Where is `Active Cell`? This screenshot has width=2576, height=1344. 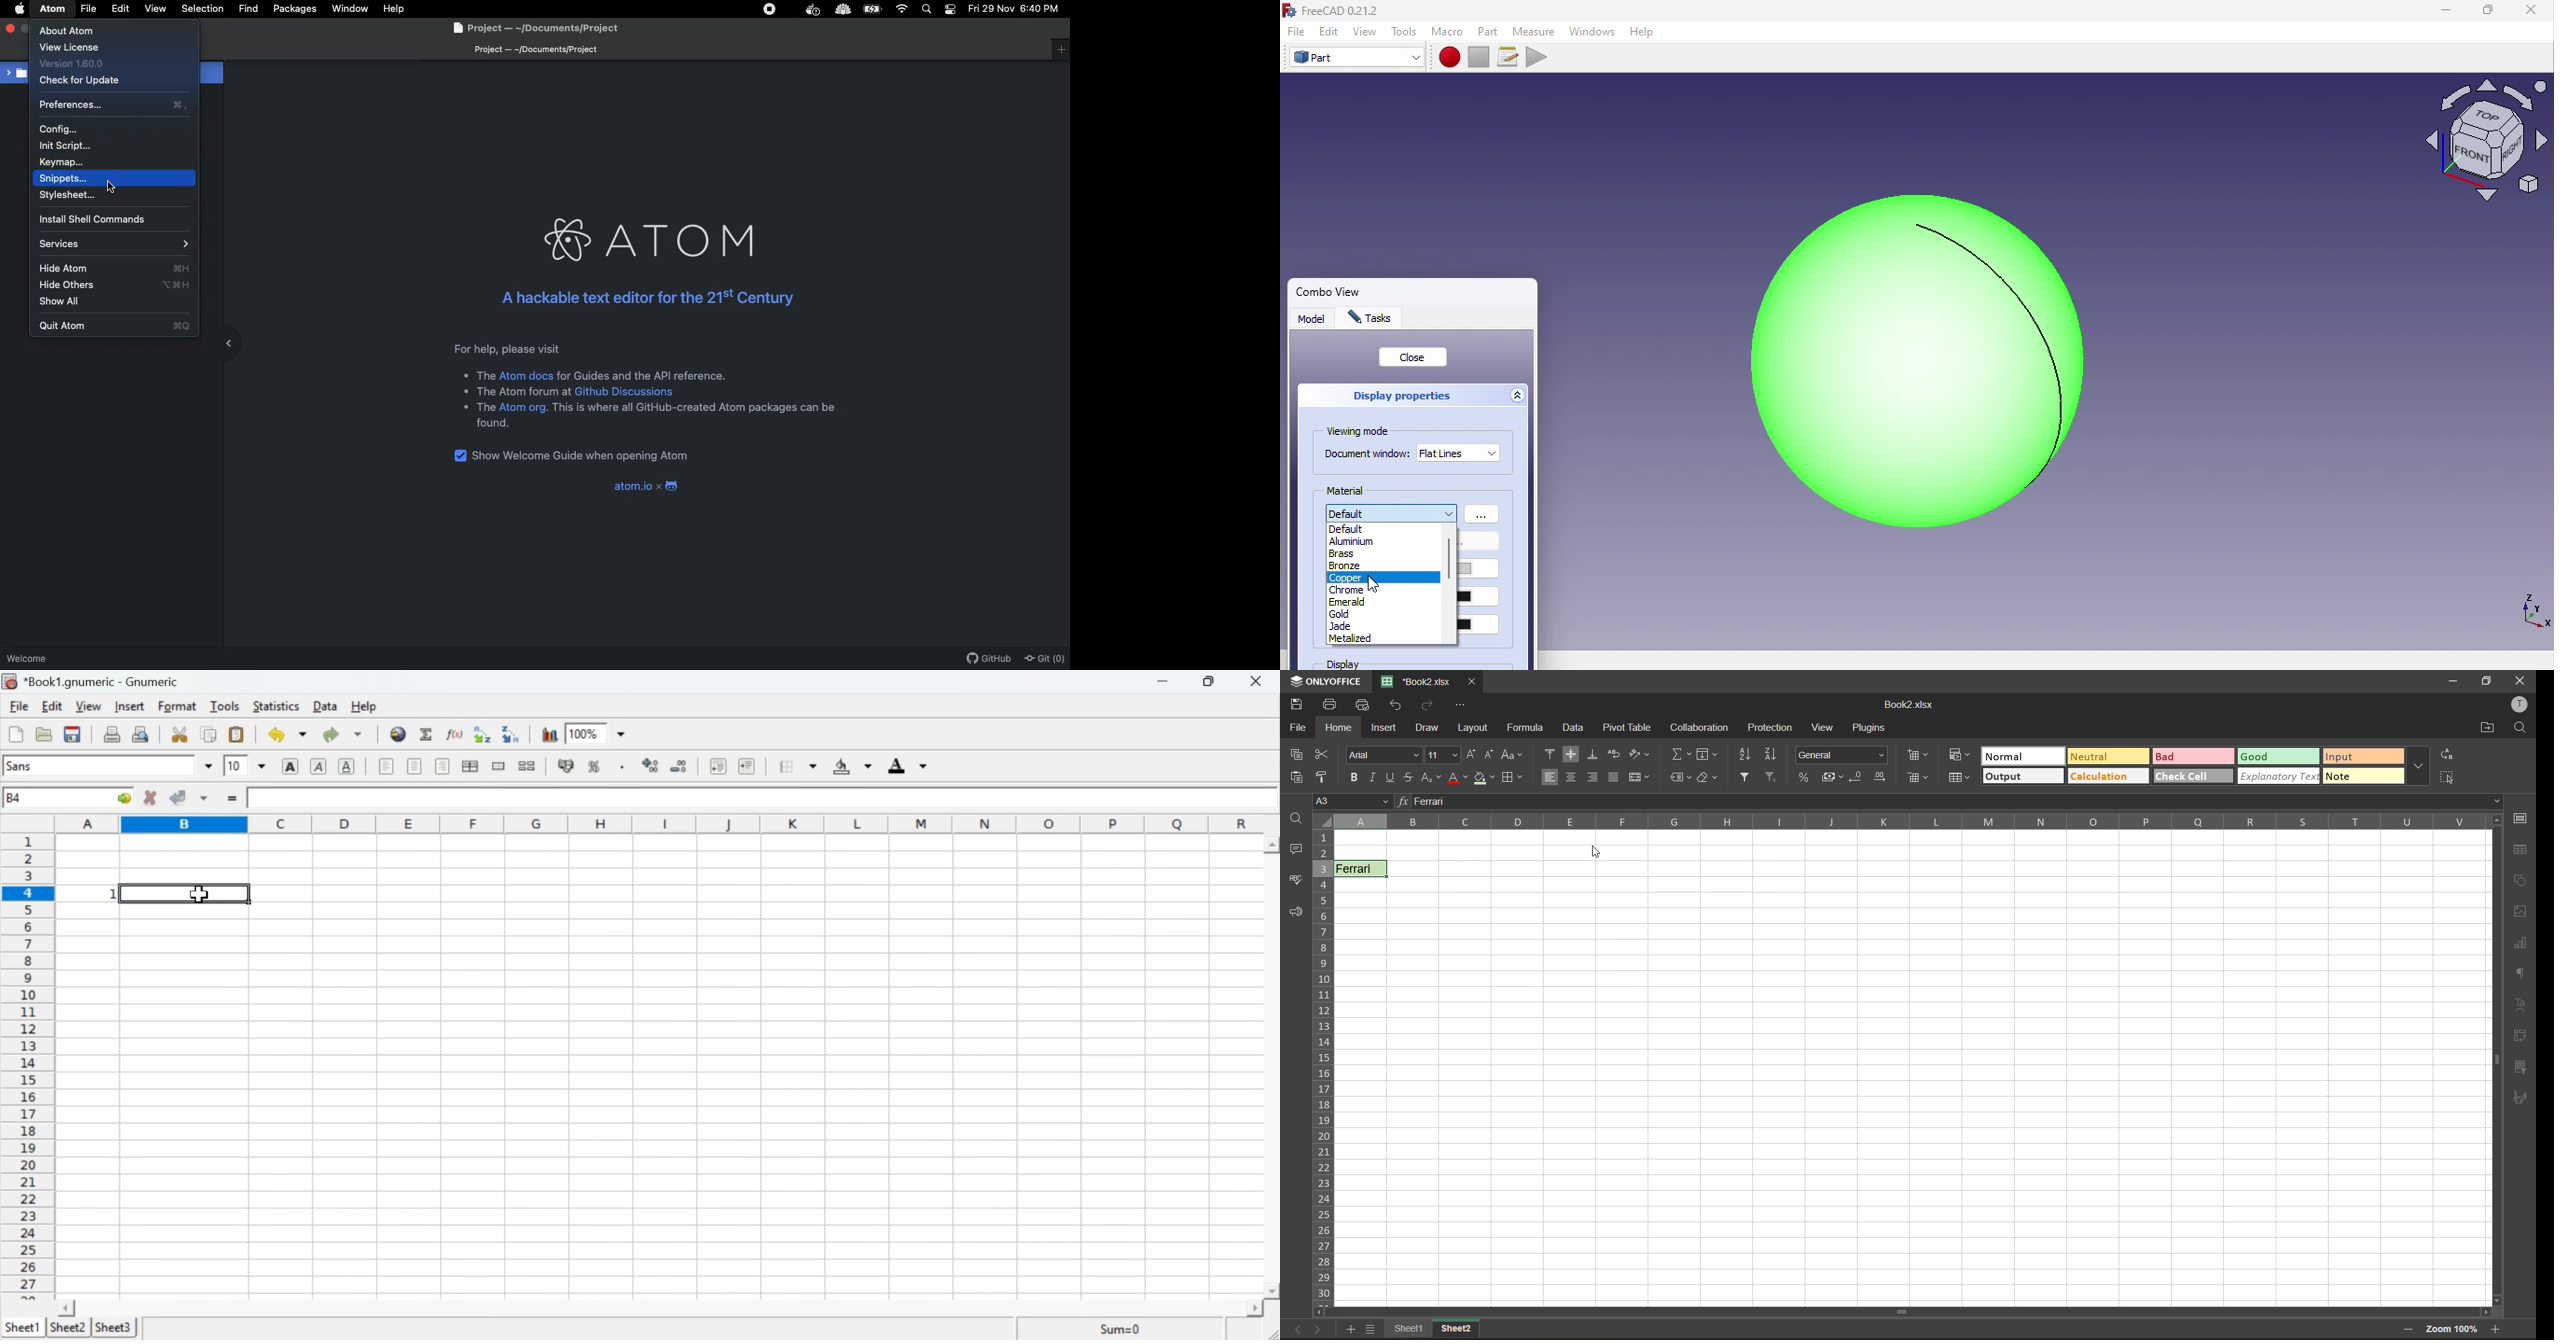
Active Cell is located at coordinates (67, 798).